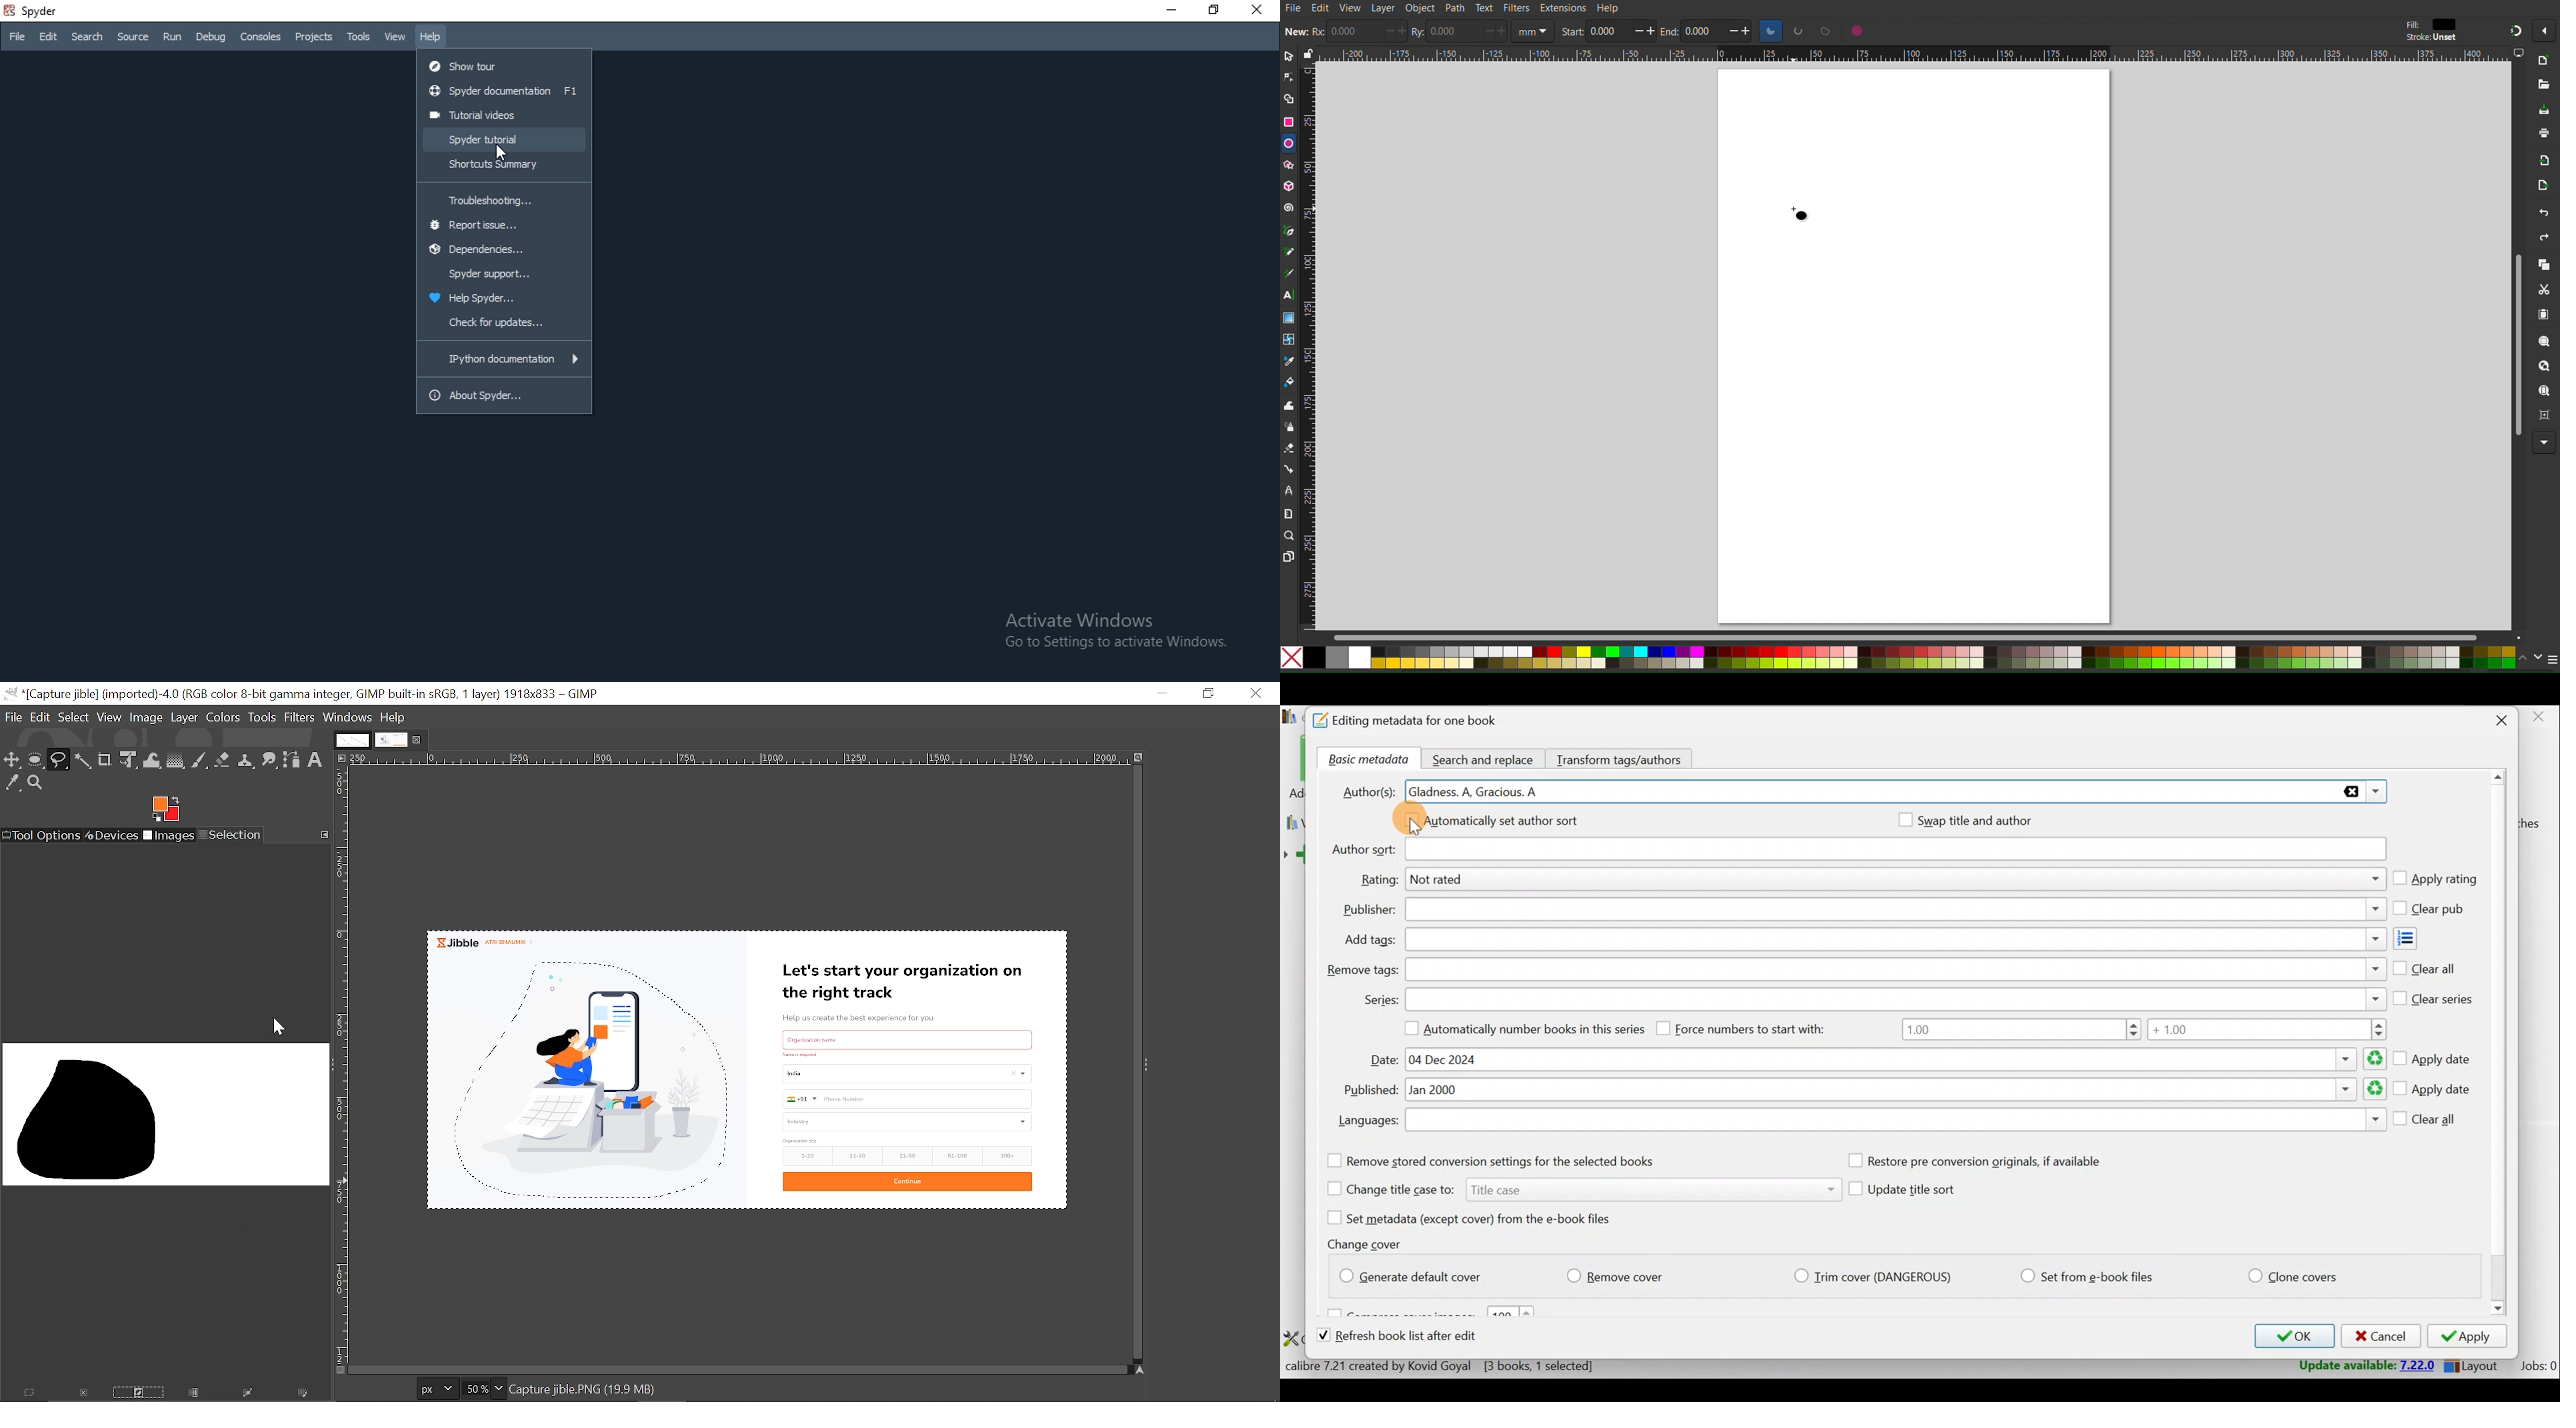 The height and width of the screenshot is (1428, 2576). What do you see at coordinates (1289, 555) in the screenshot?
I see `Pages` at bounding box center [1289, 555].